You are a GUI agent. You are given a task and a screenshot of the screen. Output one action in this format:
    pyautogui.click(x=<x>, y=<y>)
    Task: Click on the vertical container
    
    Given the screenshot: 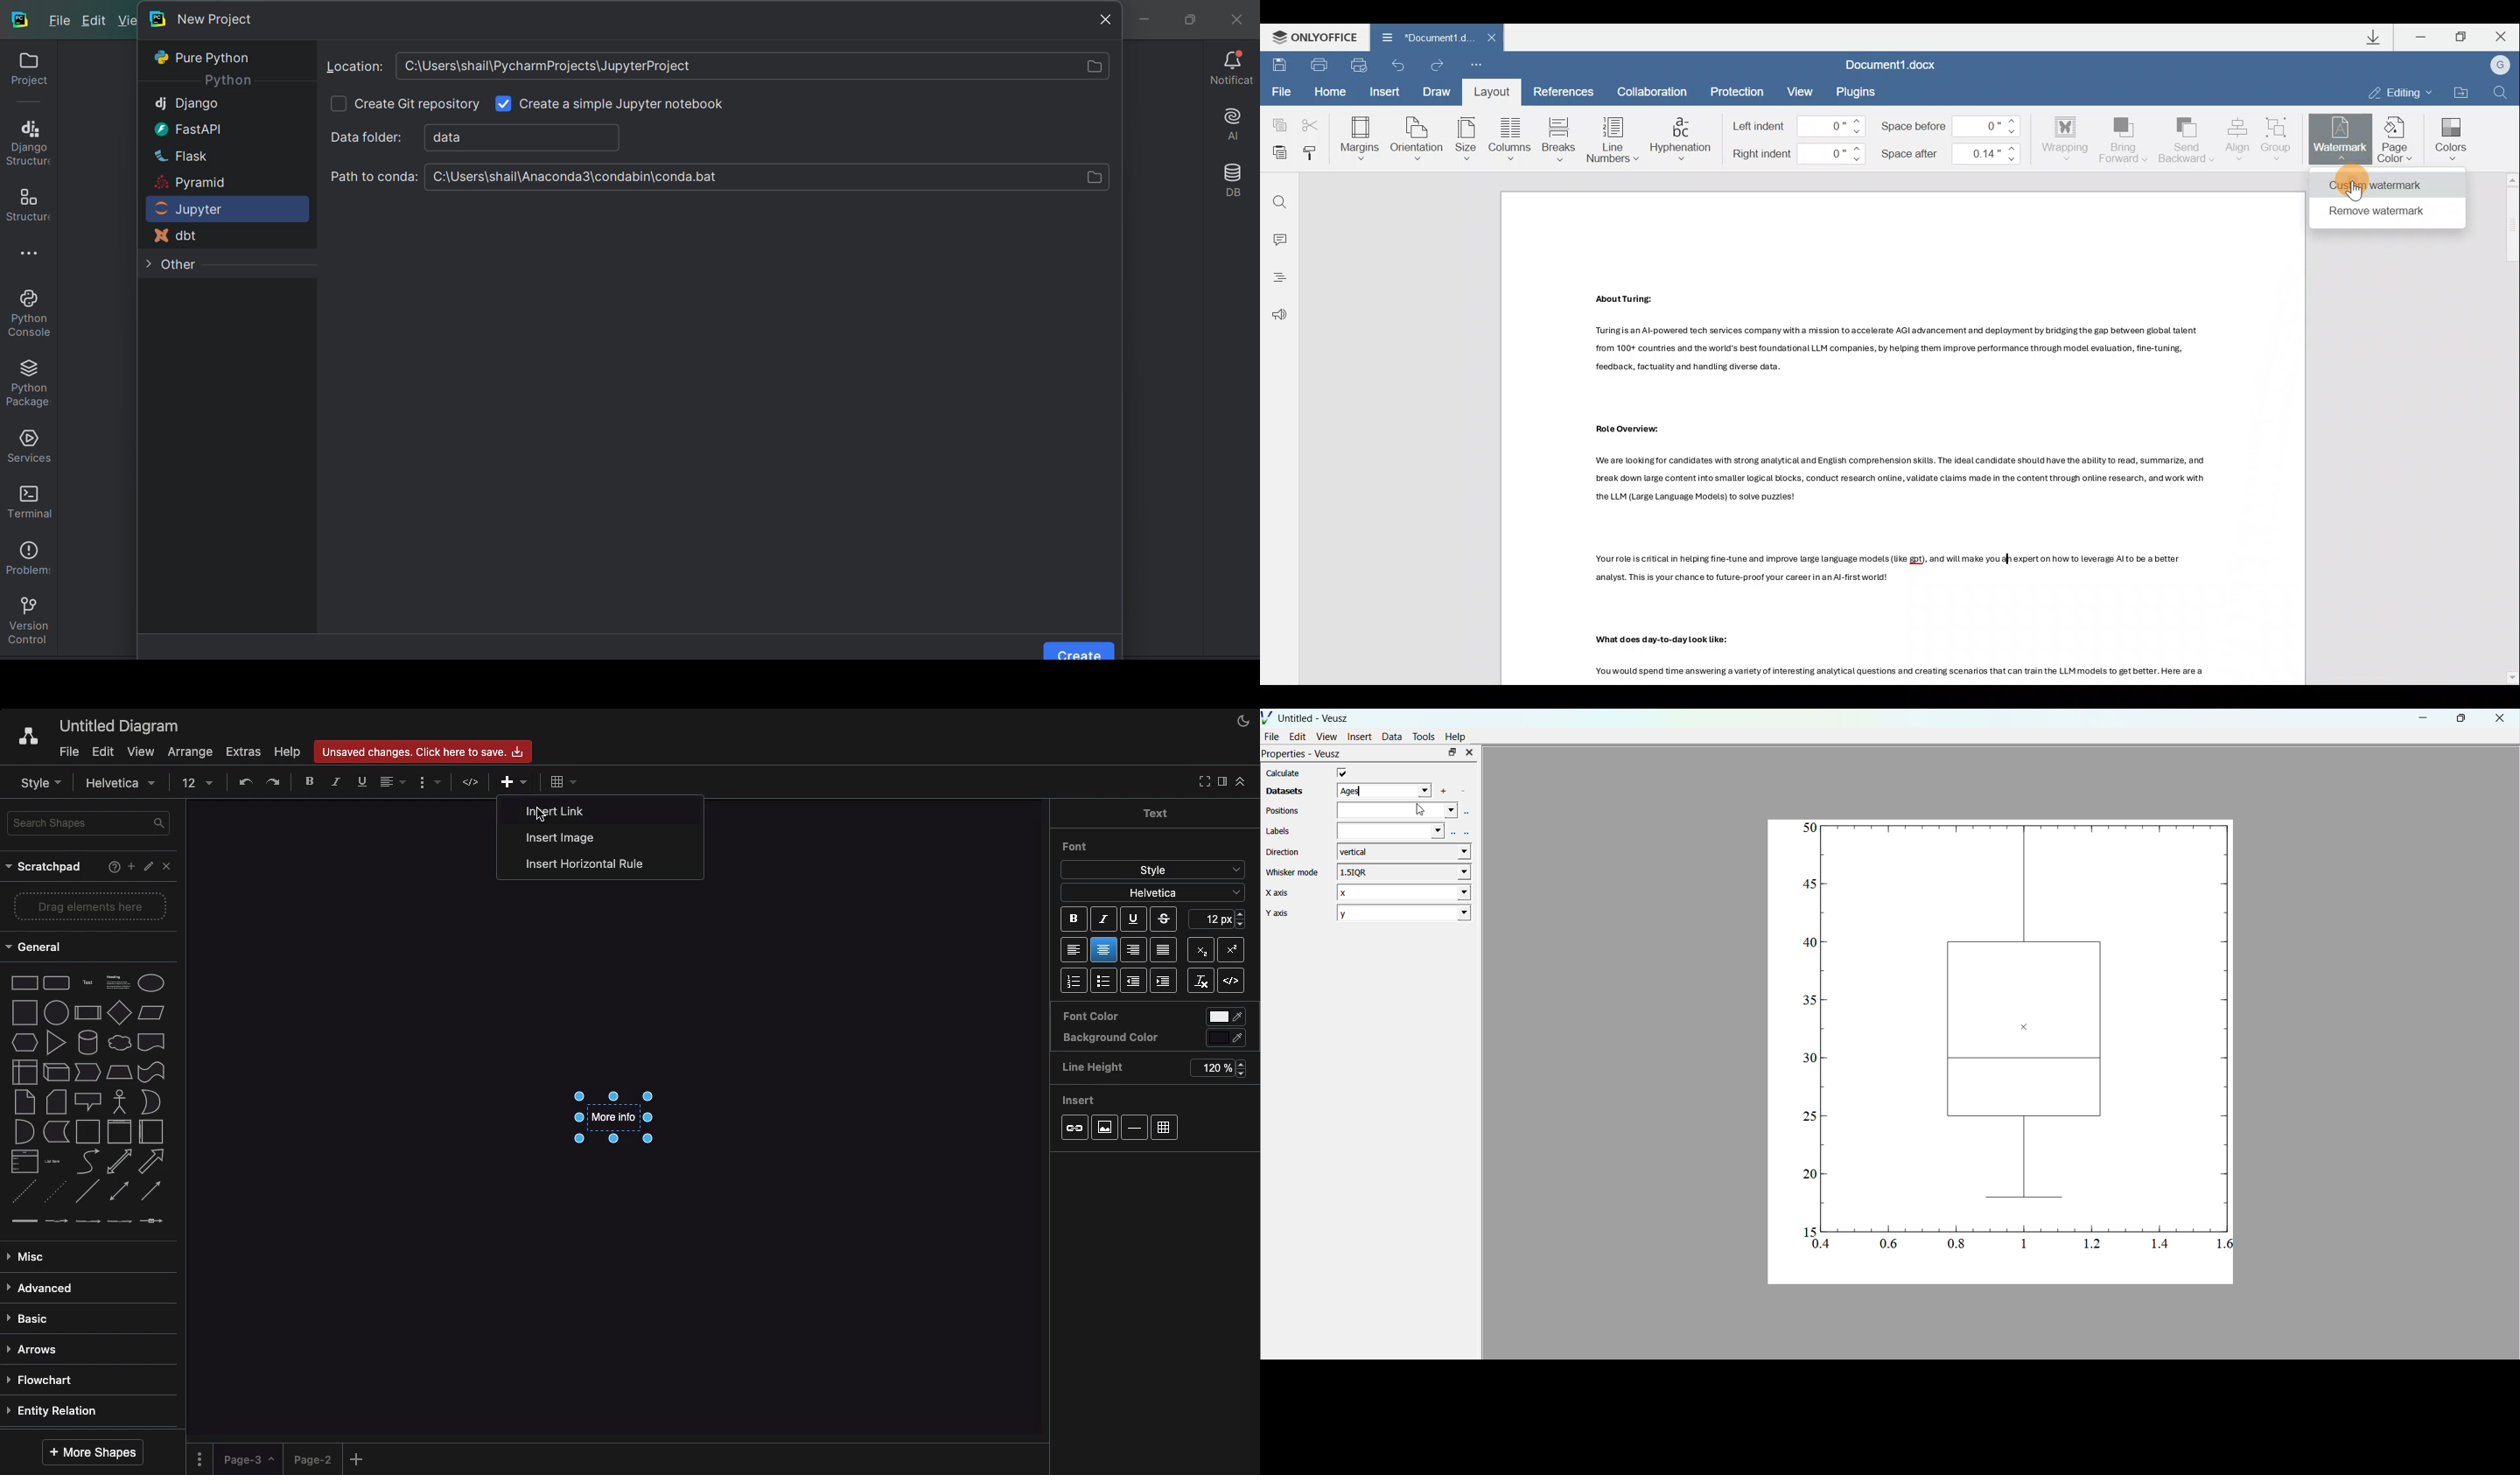 What is the action you would take?
    pyautogui.click(x=119, y=1132)
    